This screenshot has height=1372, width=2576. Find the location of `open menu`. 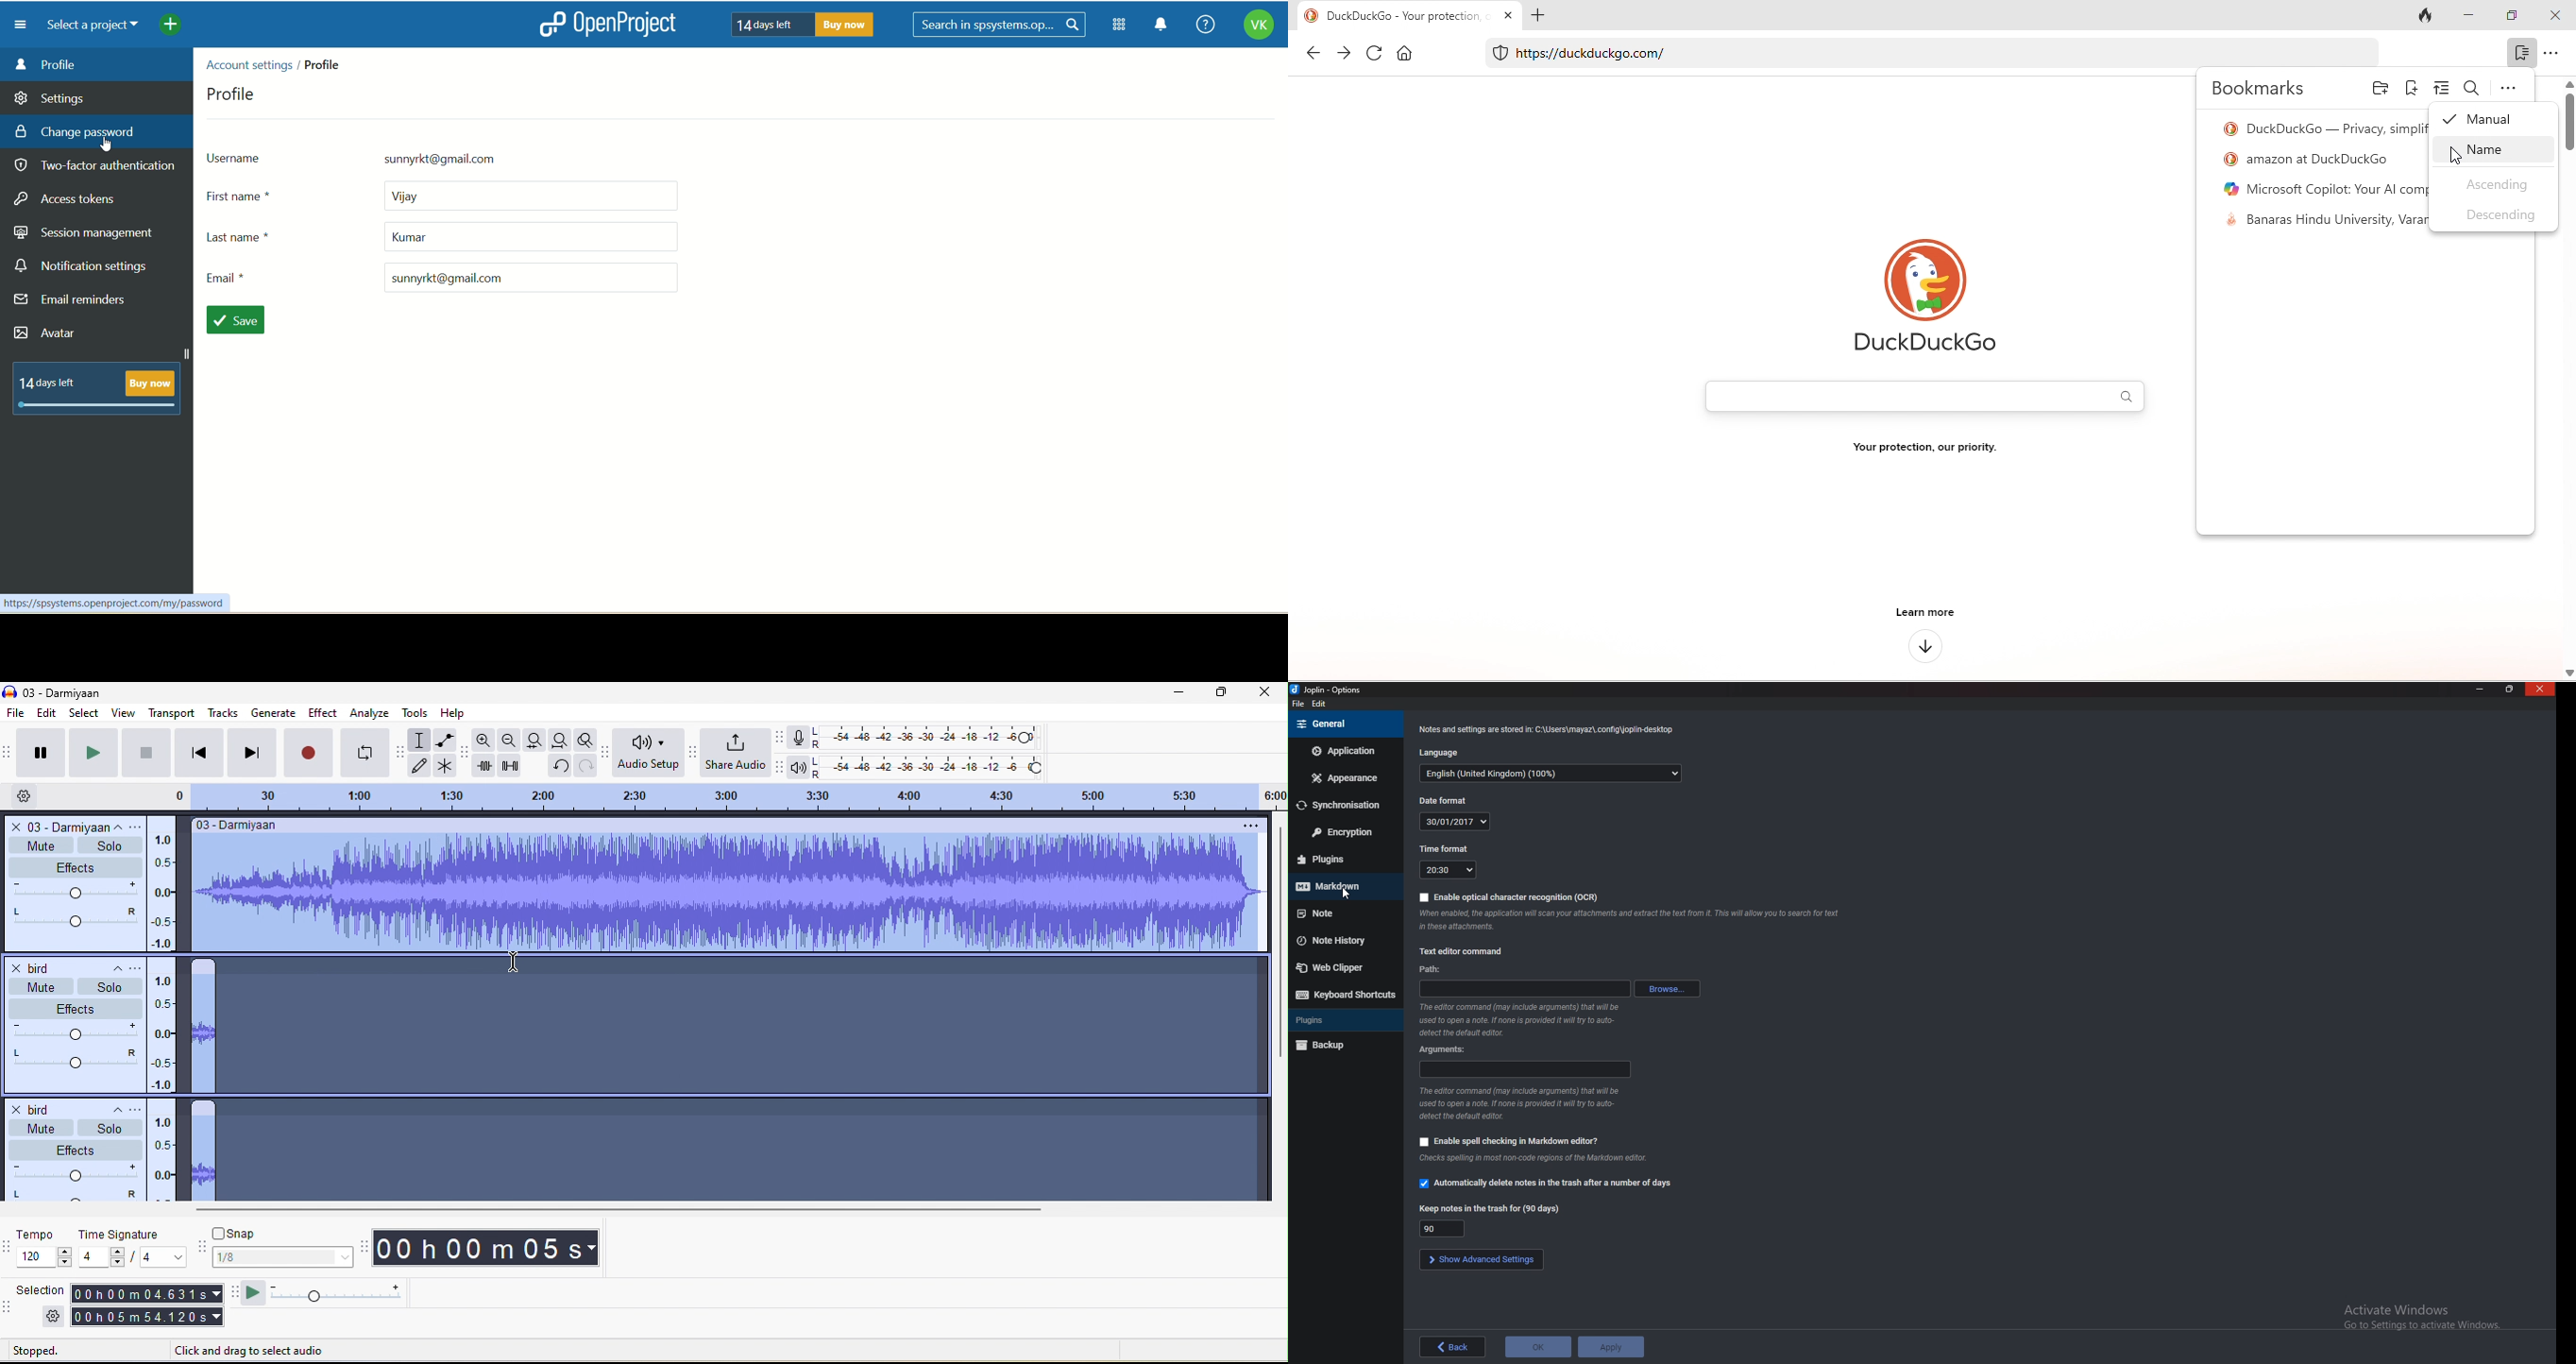

open menu is located at coordinates (140, 826).